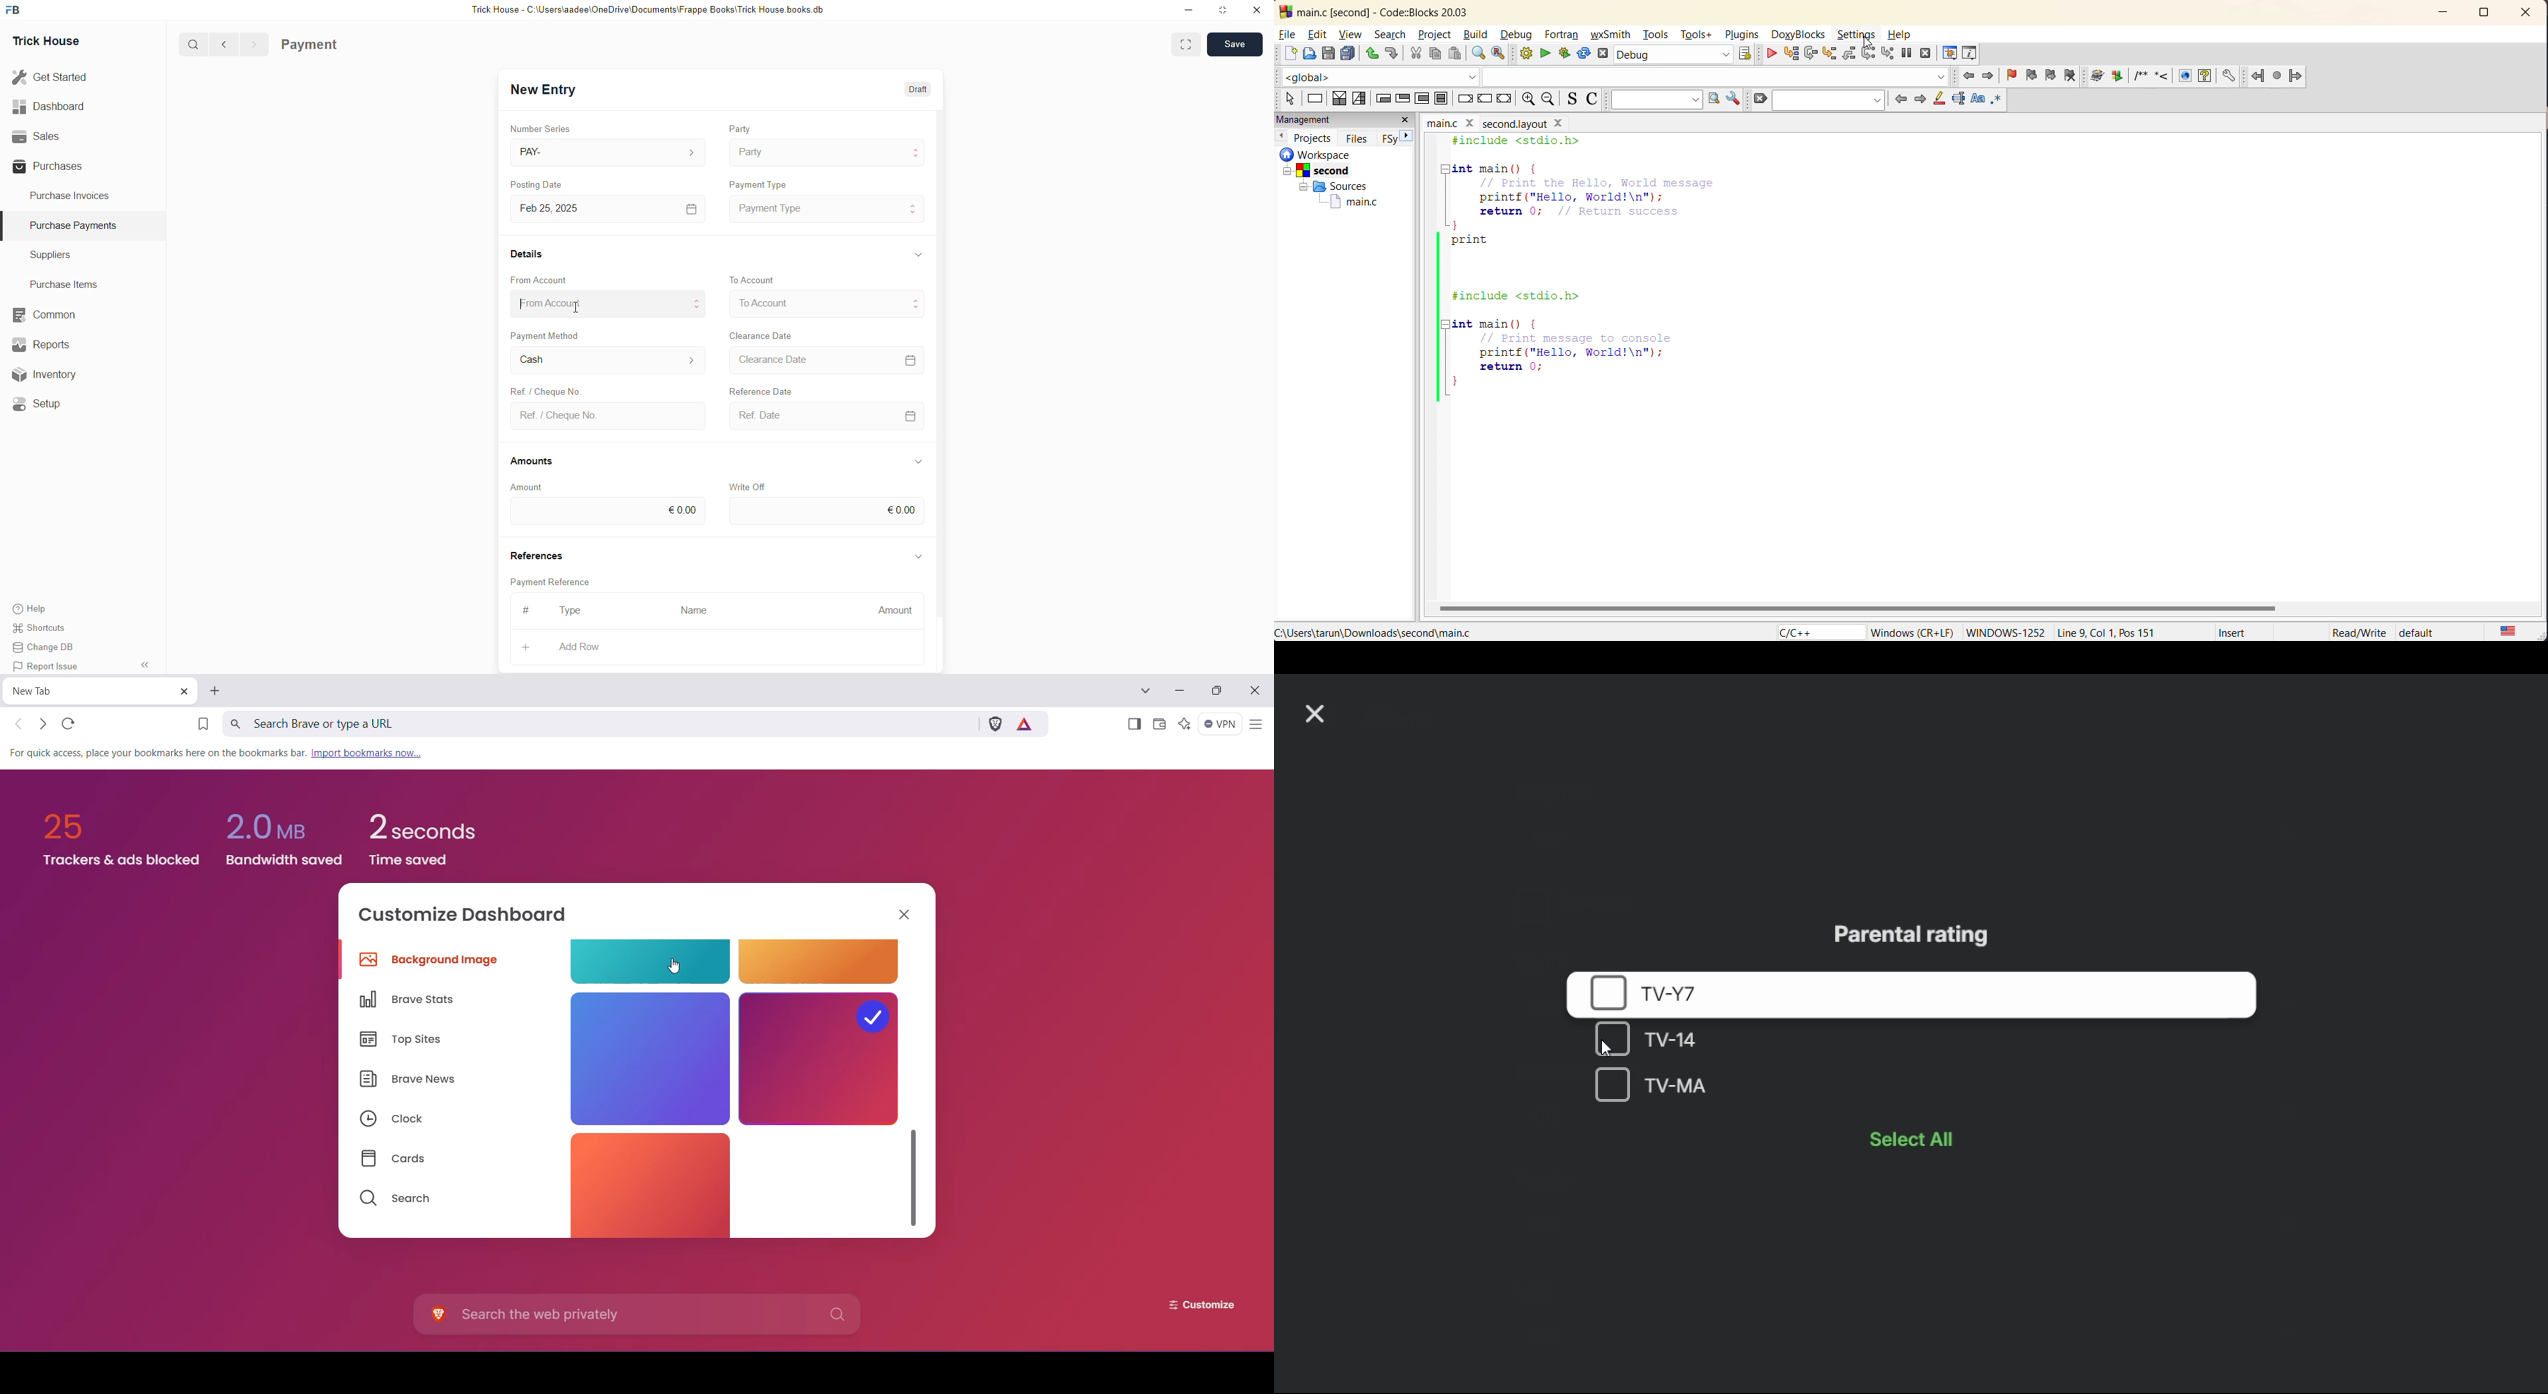 This screenshot has width=2548, height=1400. I want to click on close, so click(1470, 122).